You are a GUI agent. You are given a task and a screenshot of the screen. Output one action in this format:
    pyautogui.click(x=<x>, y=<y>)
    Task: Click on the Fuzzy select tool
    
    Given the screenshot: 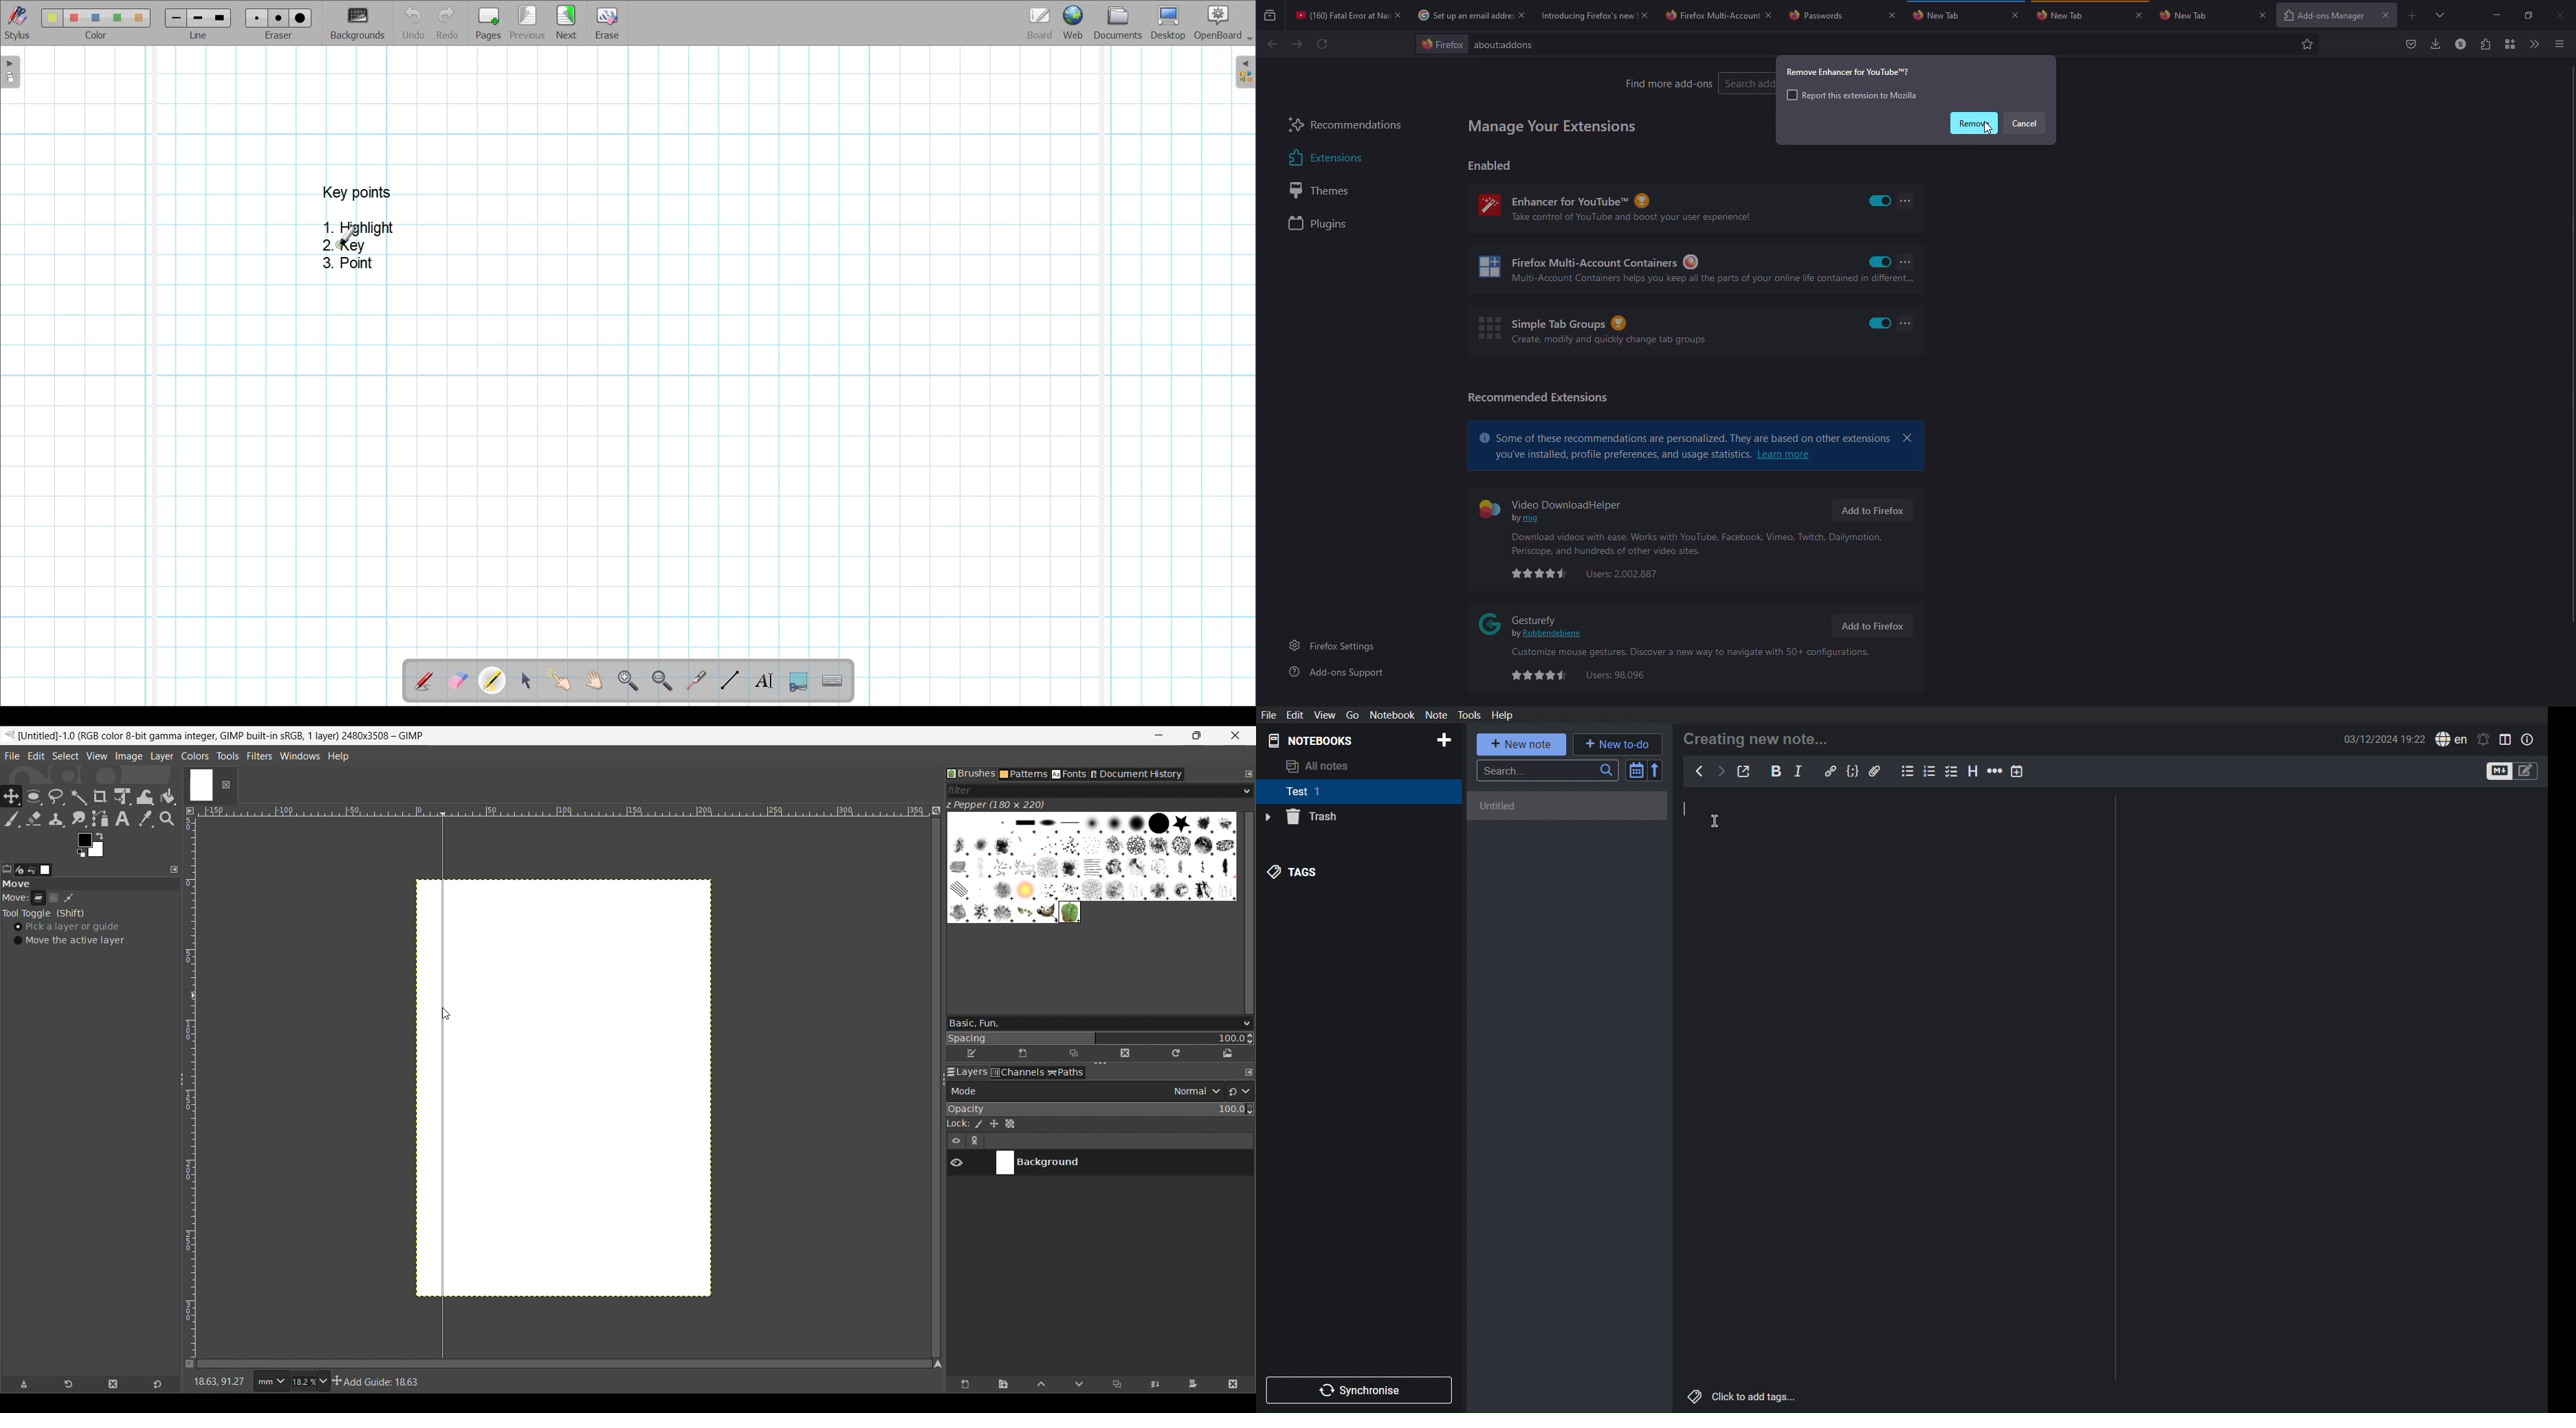 What is the action you would take?
    pyautogui.click(x=79, y=797)
    